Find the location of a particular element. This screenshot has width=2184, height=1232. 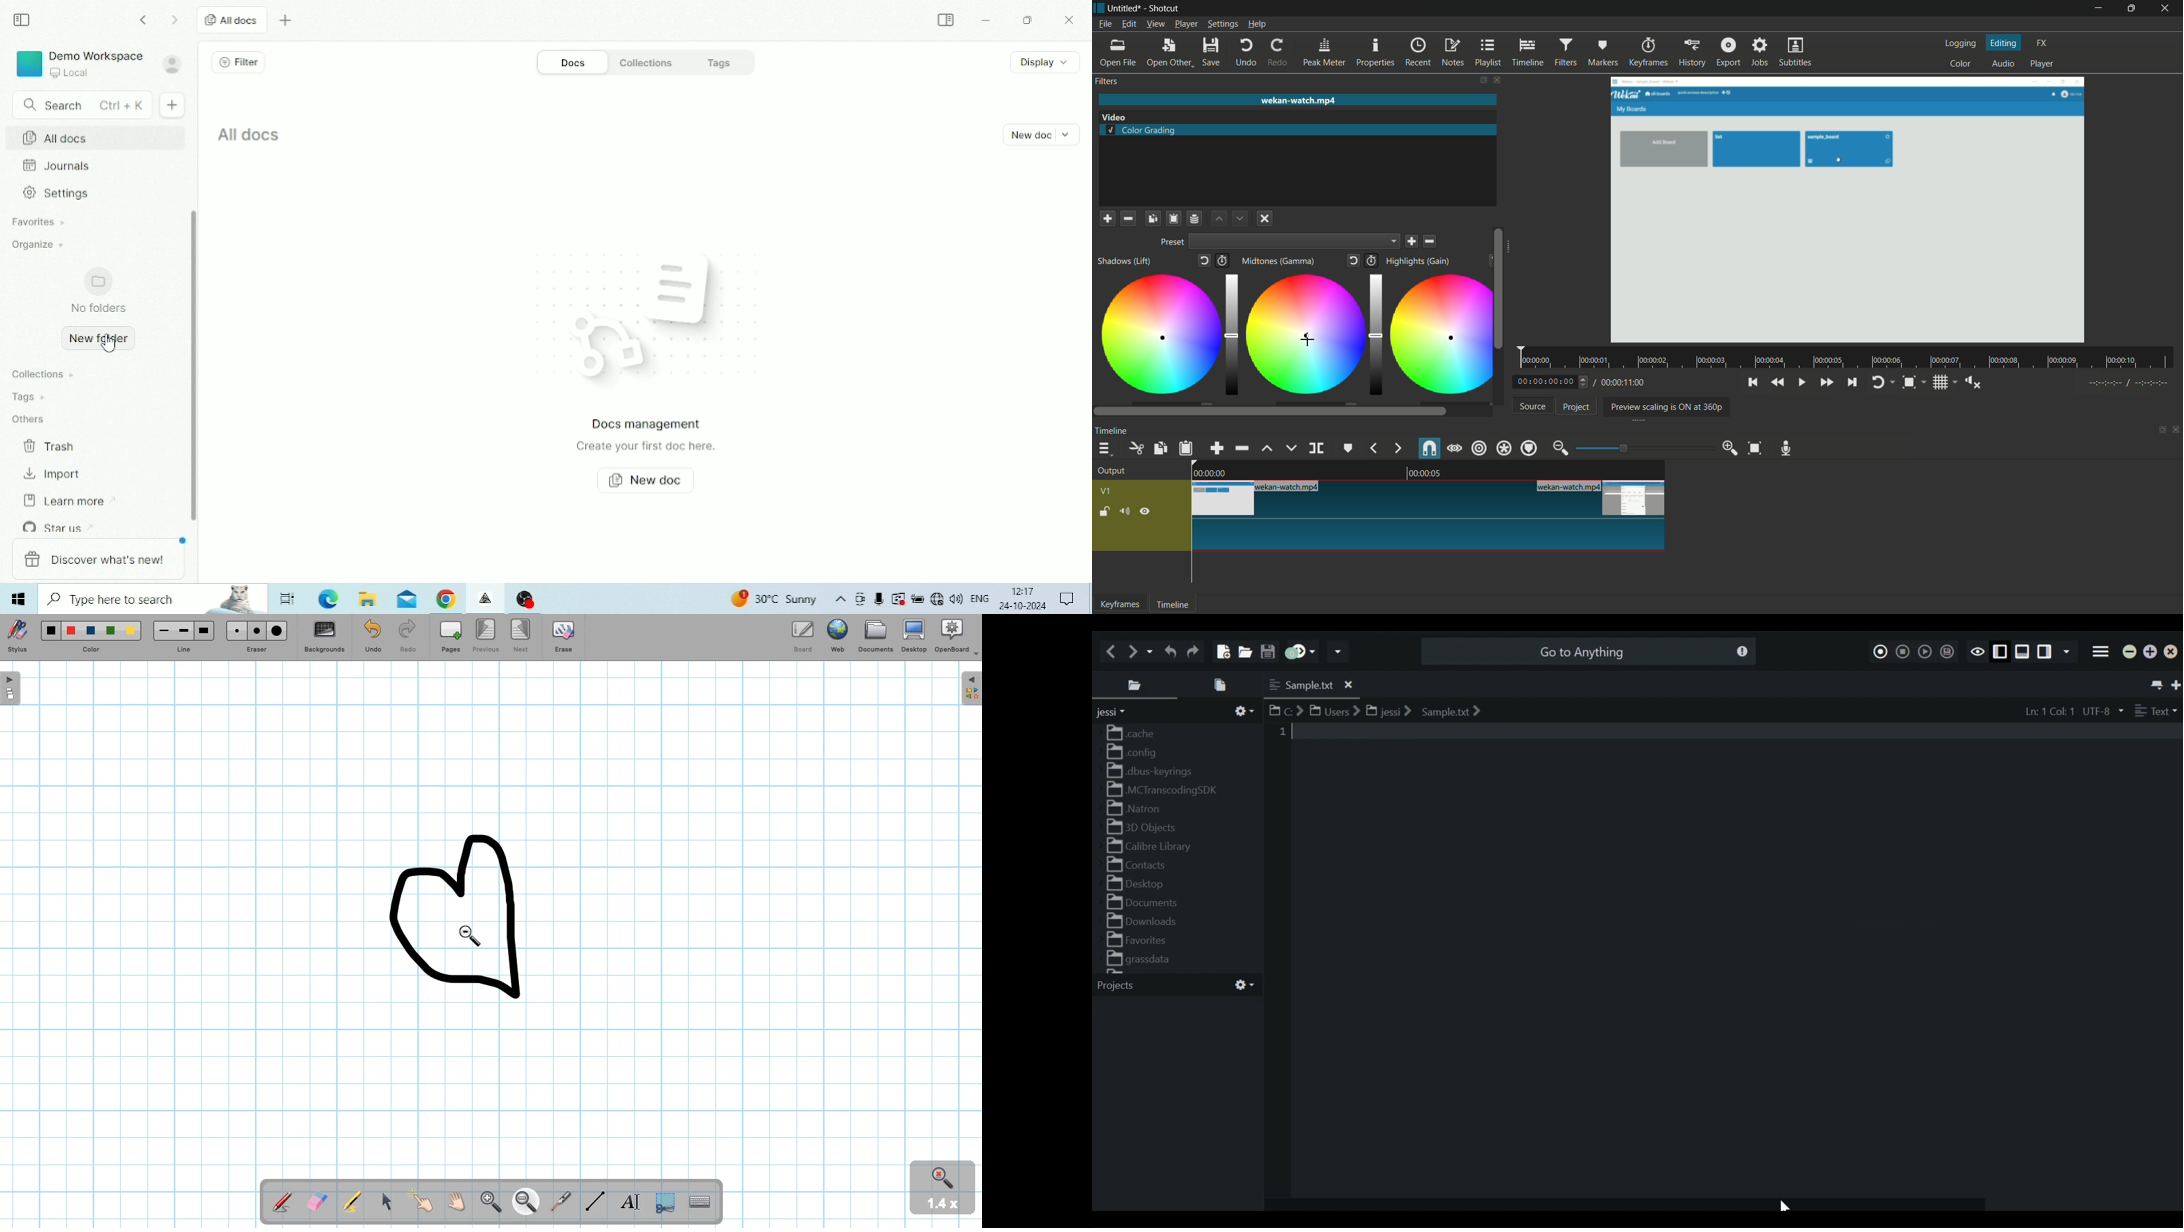

Microsoft Edge is located at coordinates (330, 599).